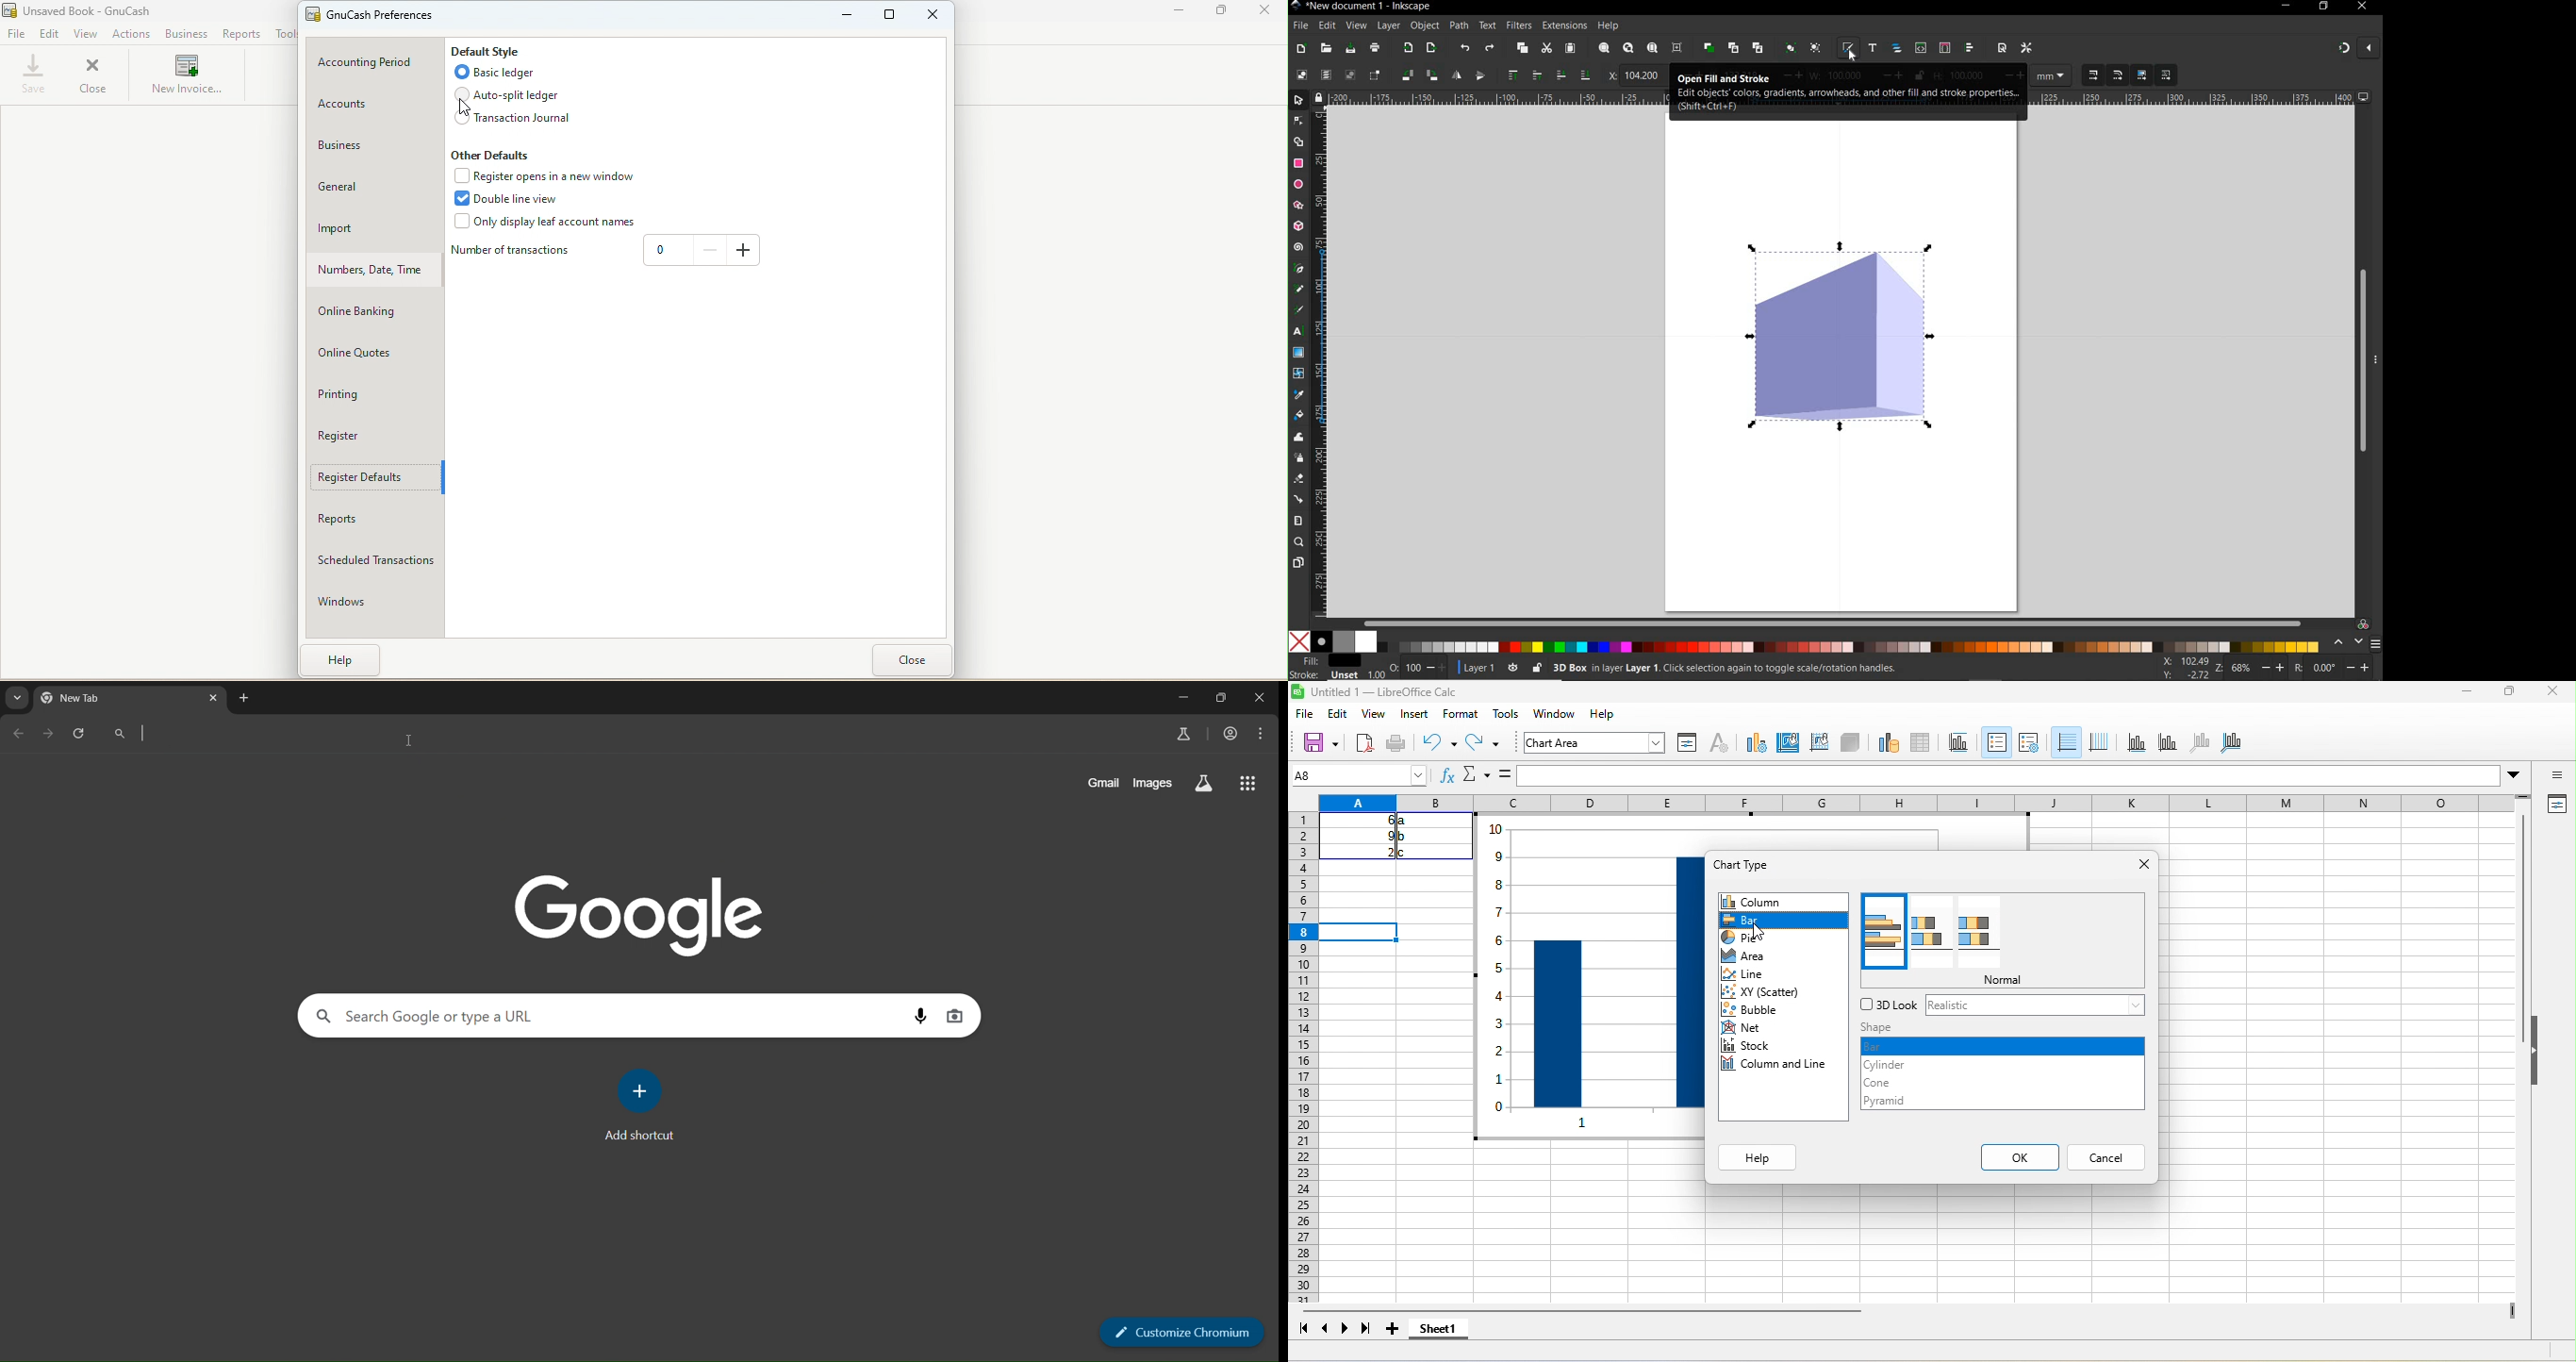 The width and height of the screenshot is (2576, 1372). What do you see at coordinates (132, 35) in the screenshot?
I see `Actions` at bounding box center [132, 35].